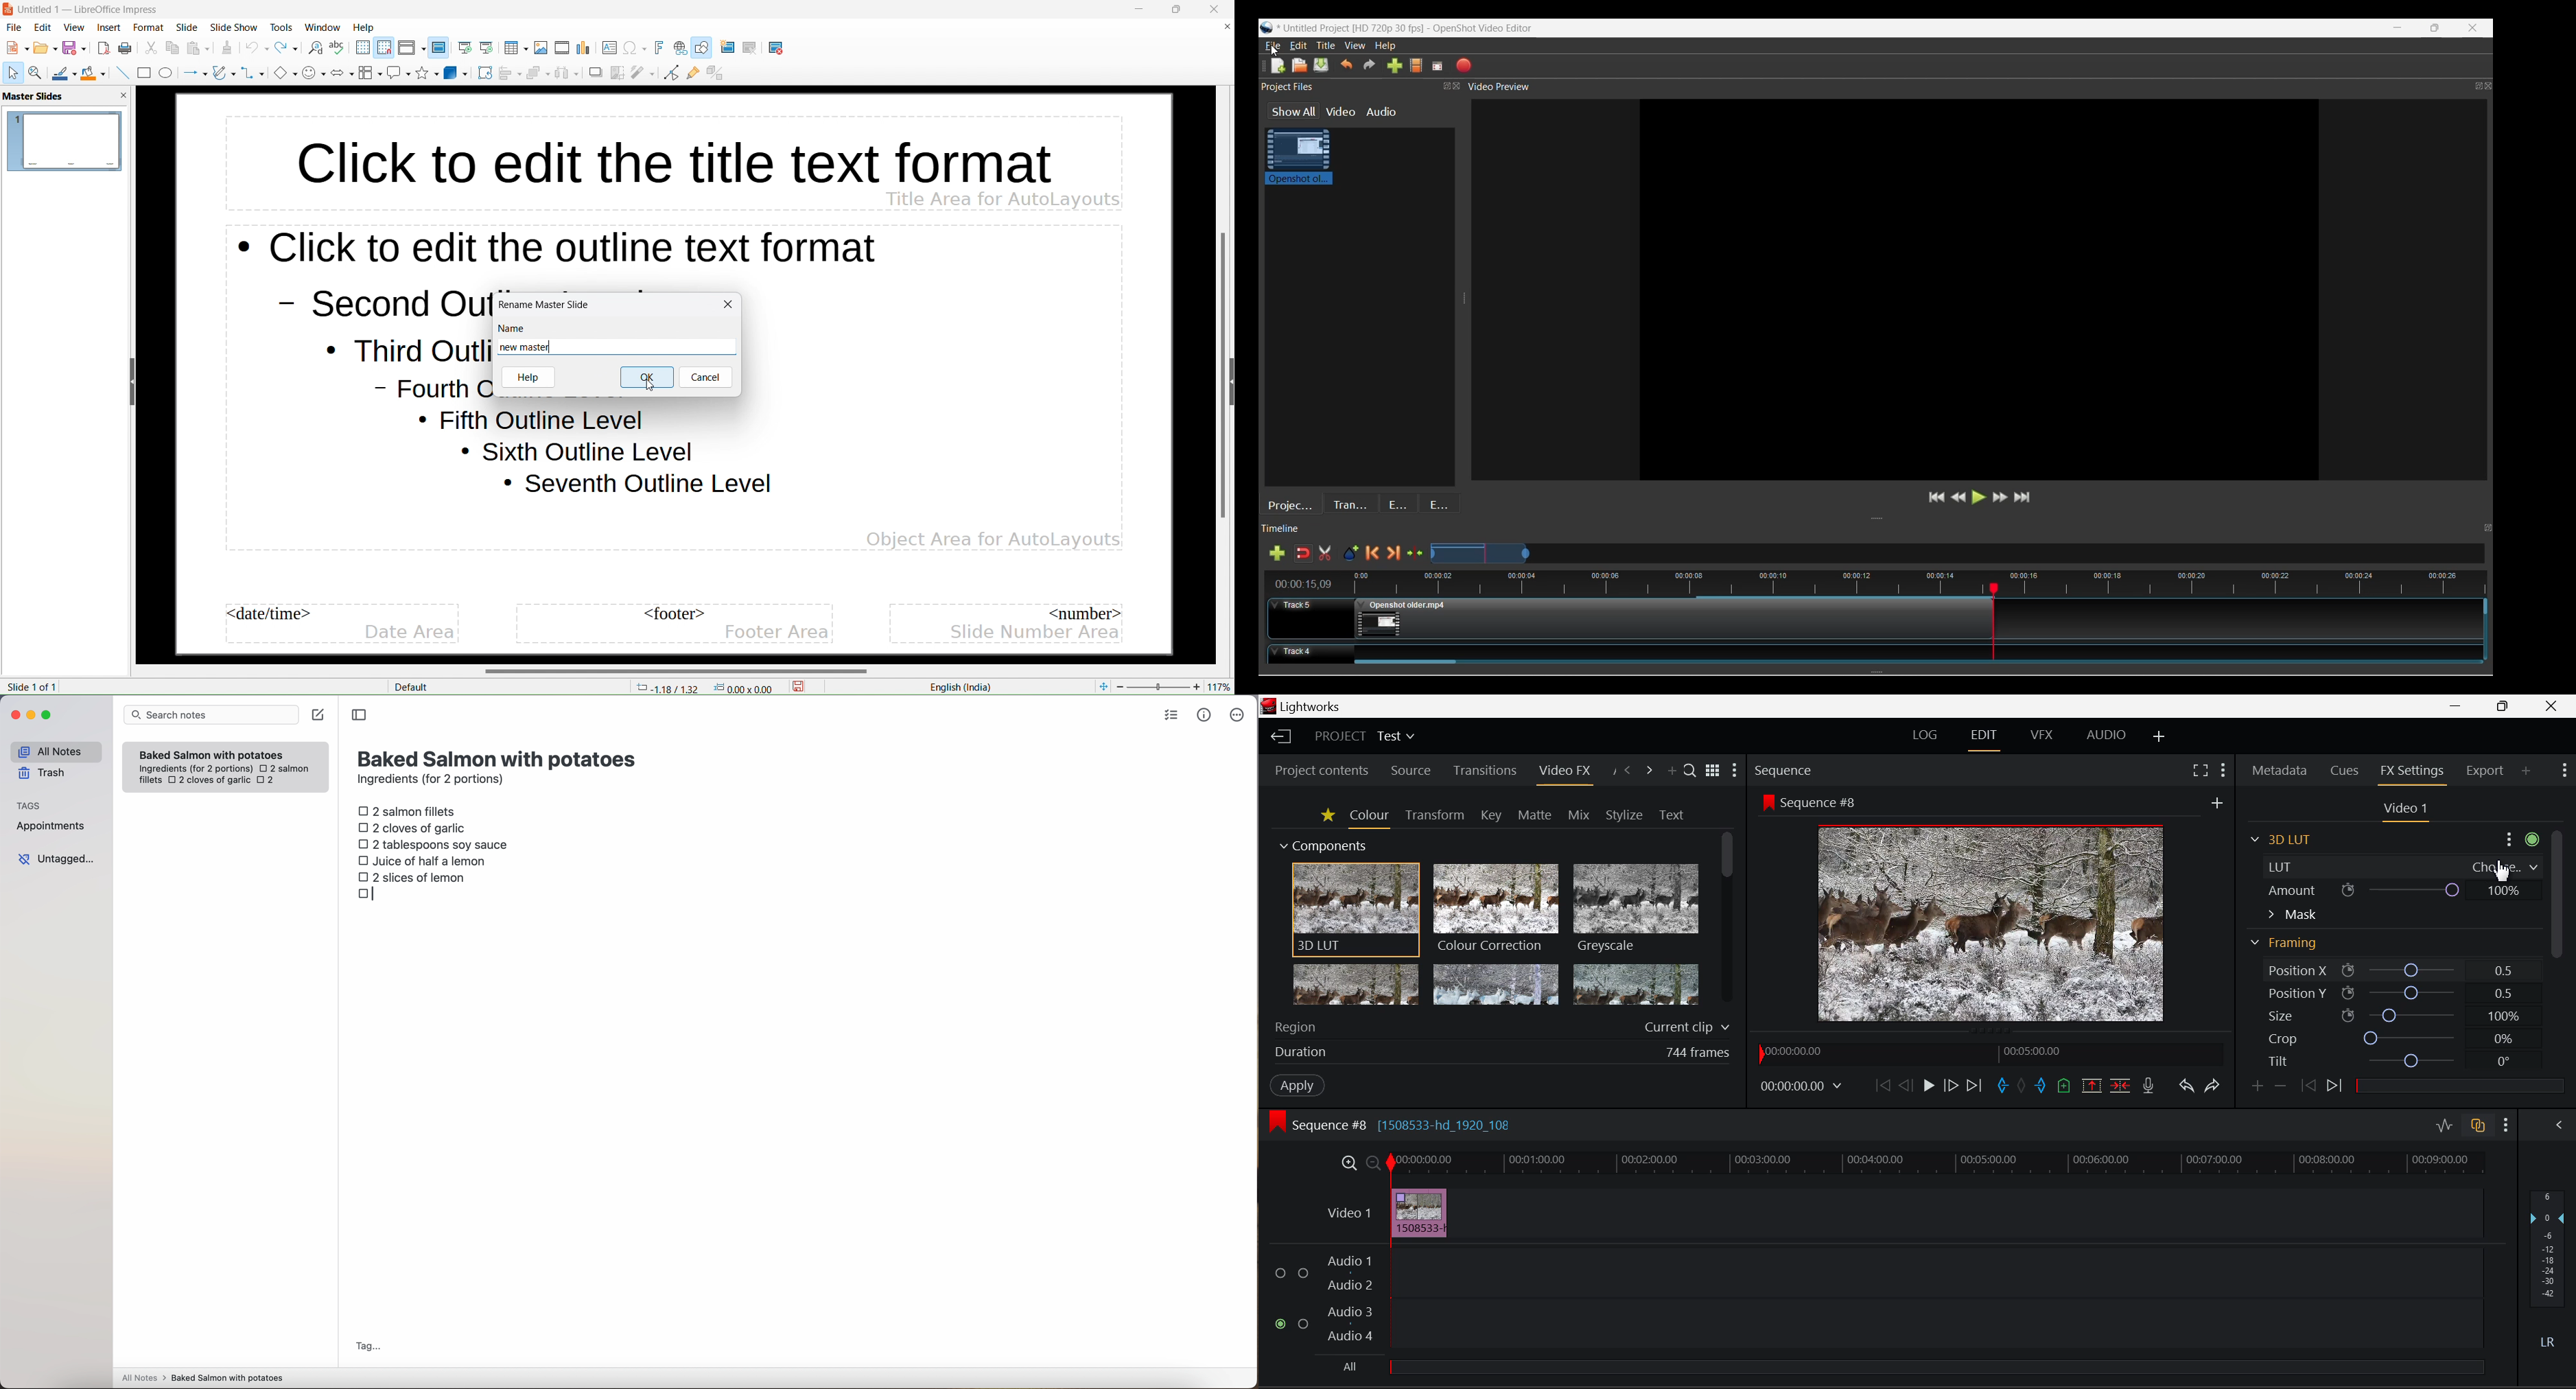 The width and height of the screenshot is (2576, 1400). I want to click on Audio Track, so click(1937, 1270).